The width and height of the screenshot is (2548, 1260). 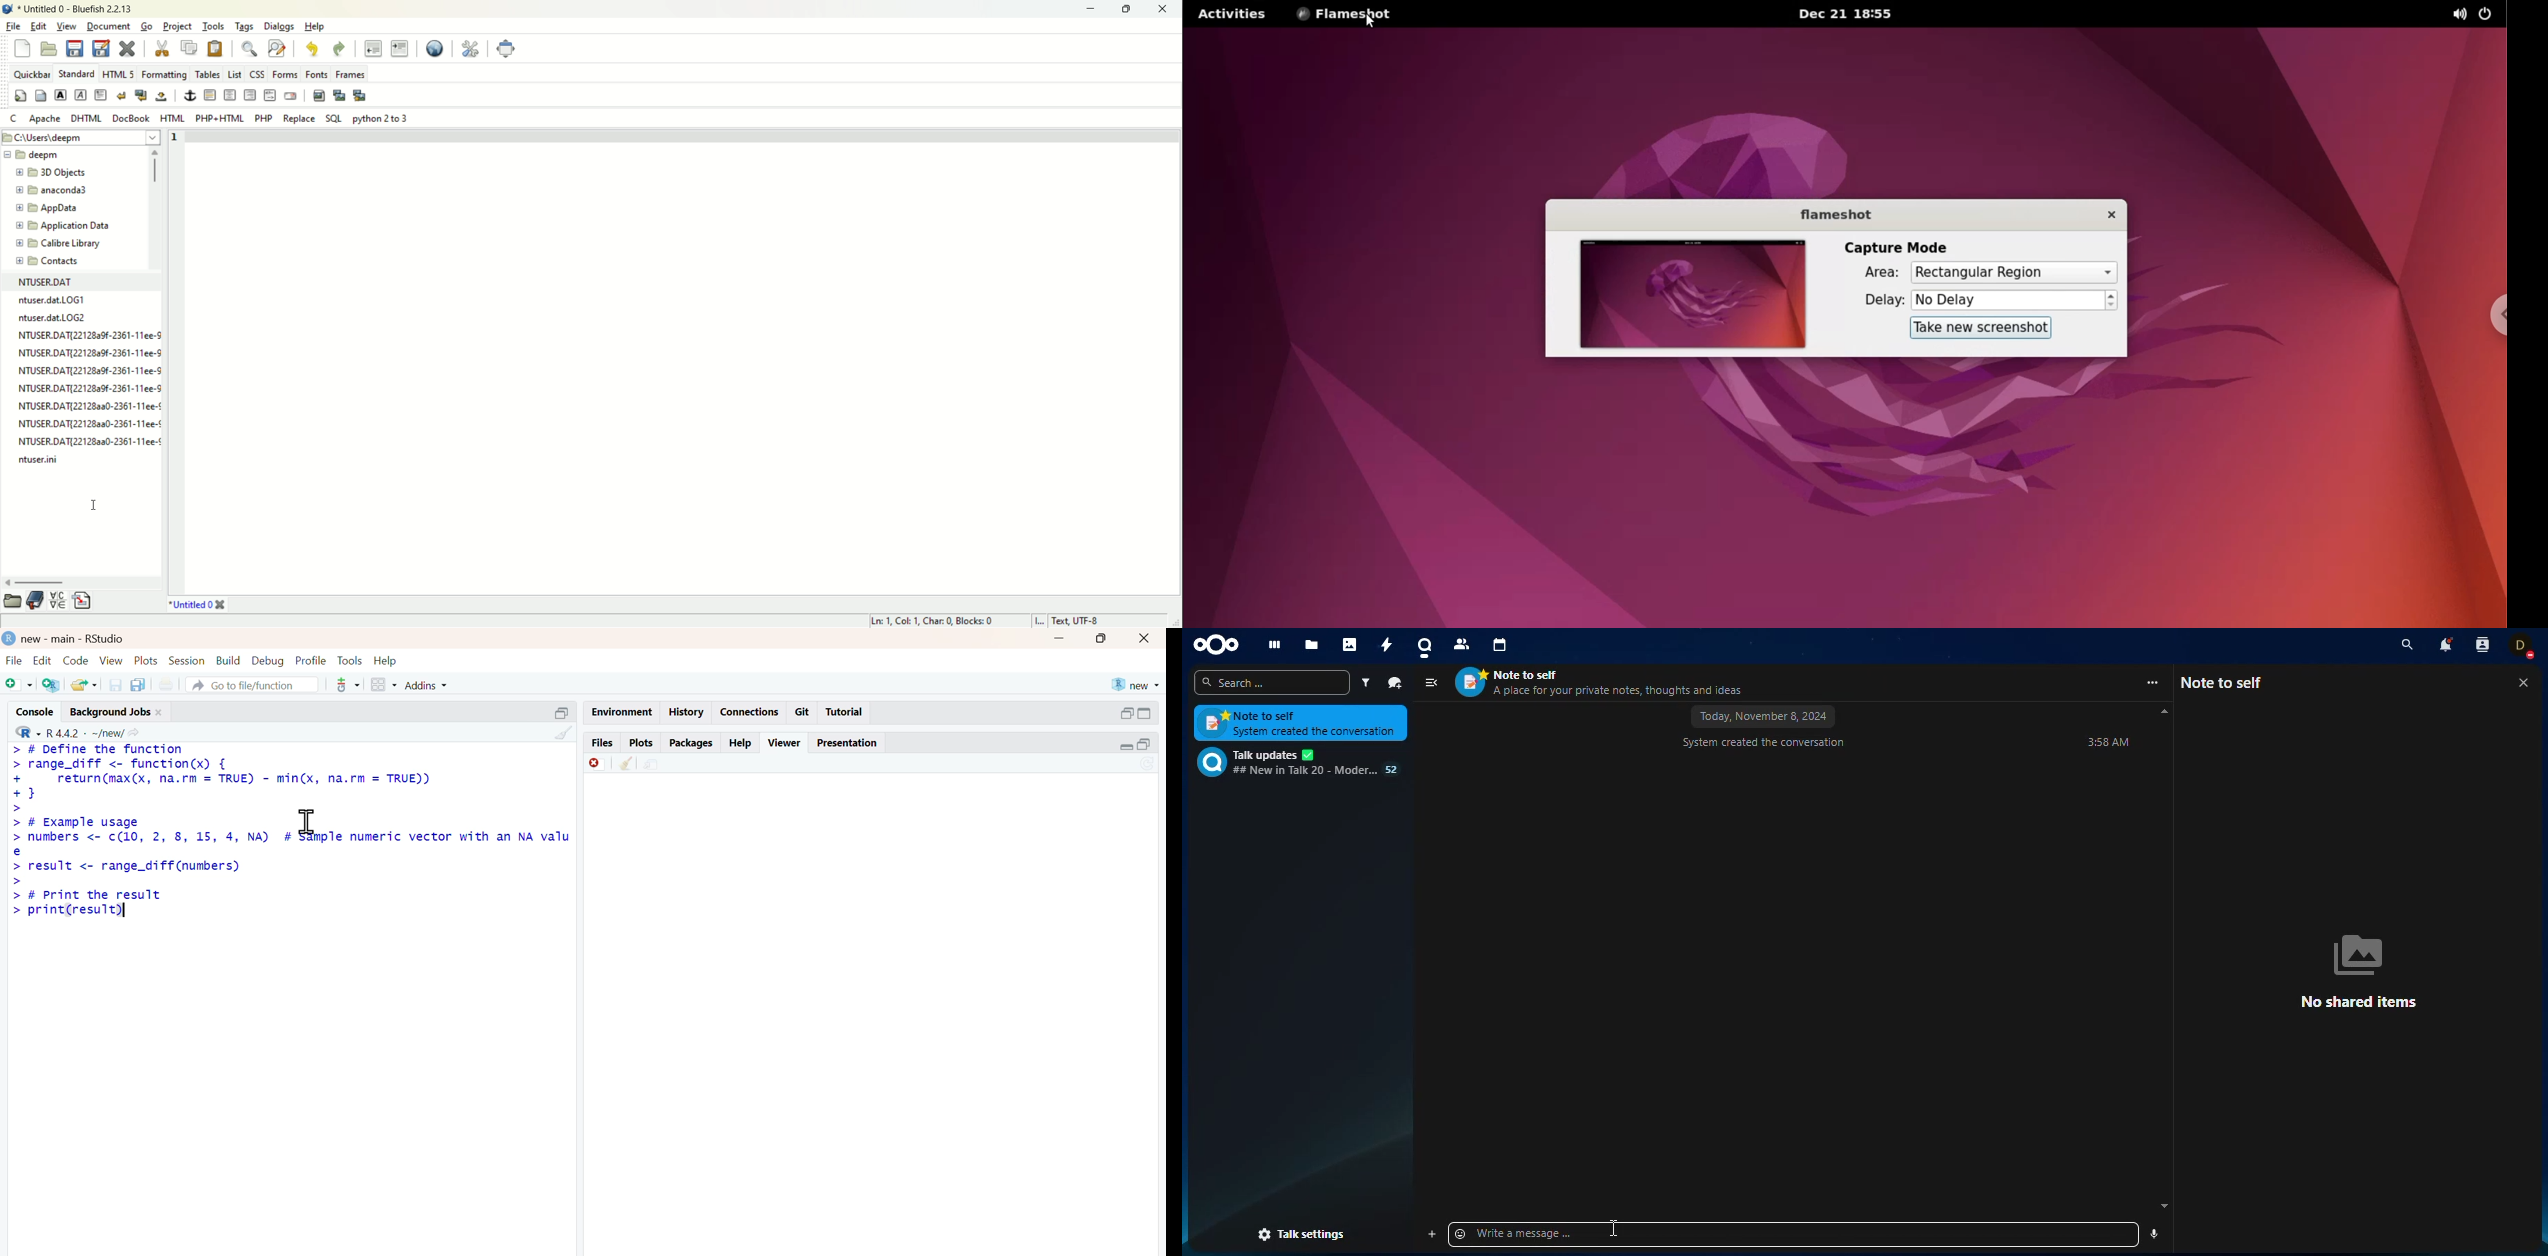 What do you see at coordinates (1580, 1234) in the screenshot?
I see `type message` at bounding box center [1580, 1234].